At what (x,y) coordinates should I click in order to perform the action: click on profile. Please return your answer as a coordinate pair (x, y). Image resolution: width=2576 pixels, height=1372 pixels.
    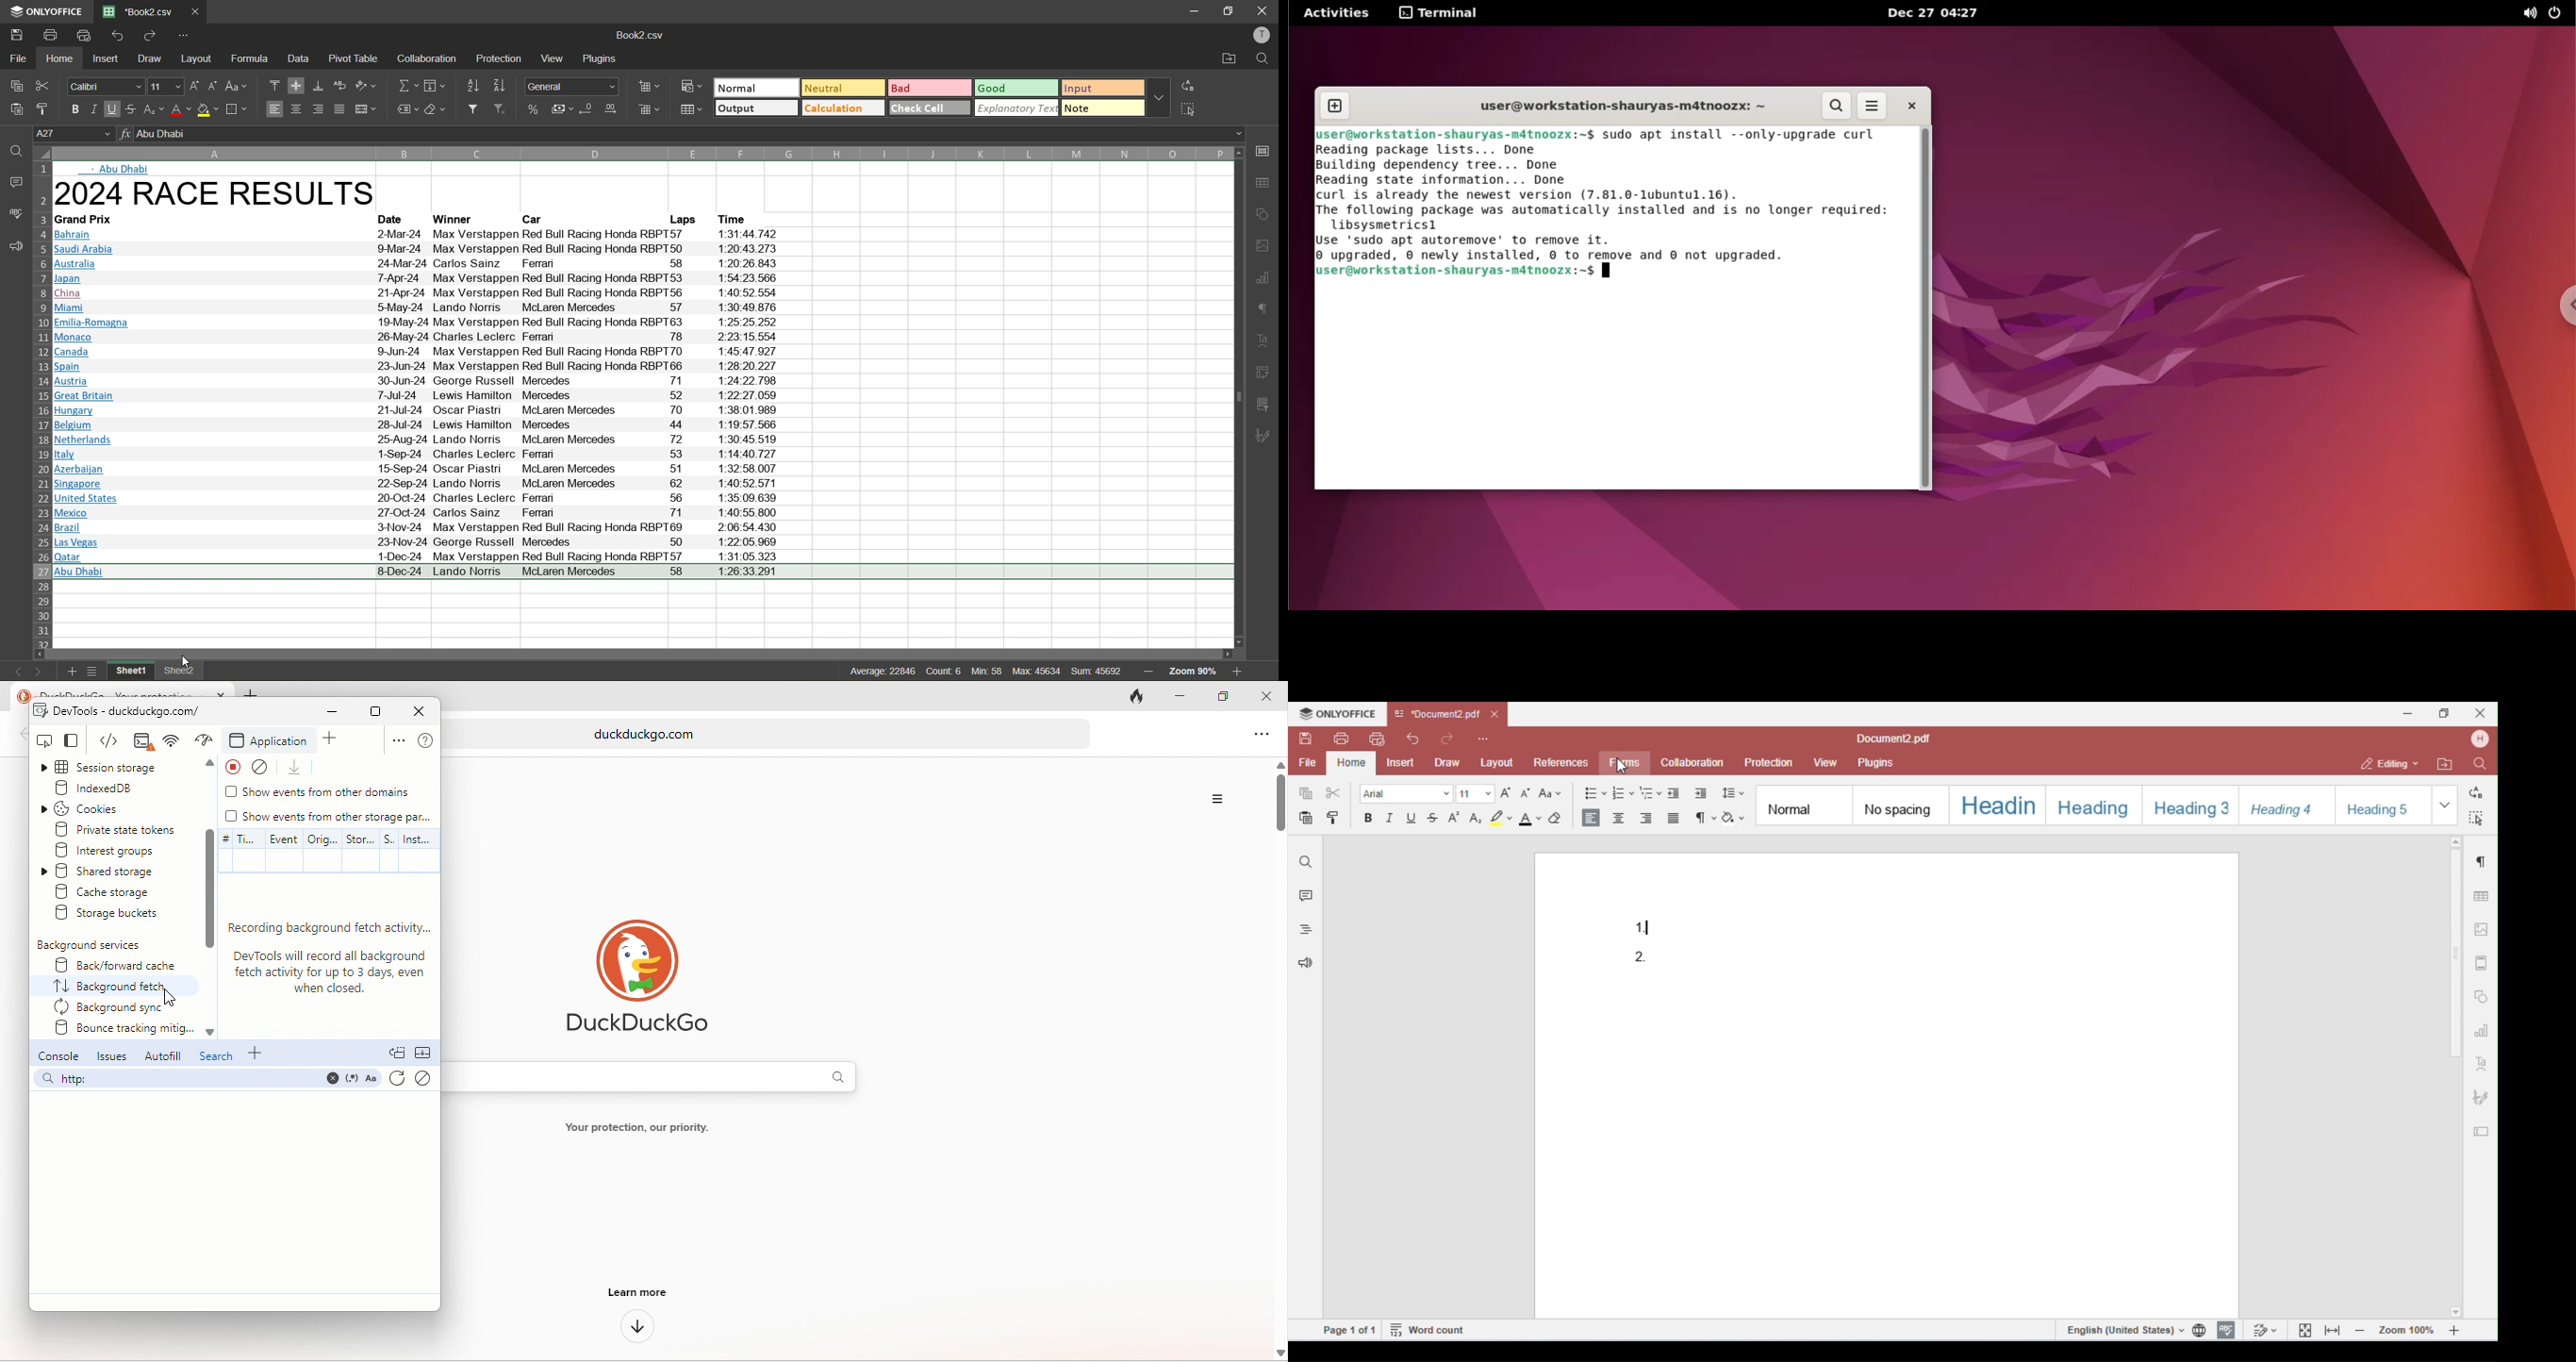
    Looking at the image, I should click on (1263, 36).